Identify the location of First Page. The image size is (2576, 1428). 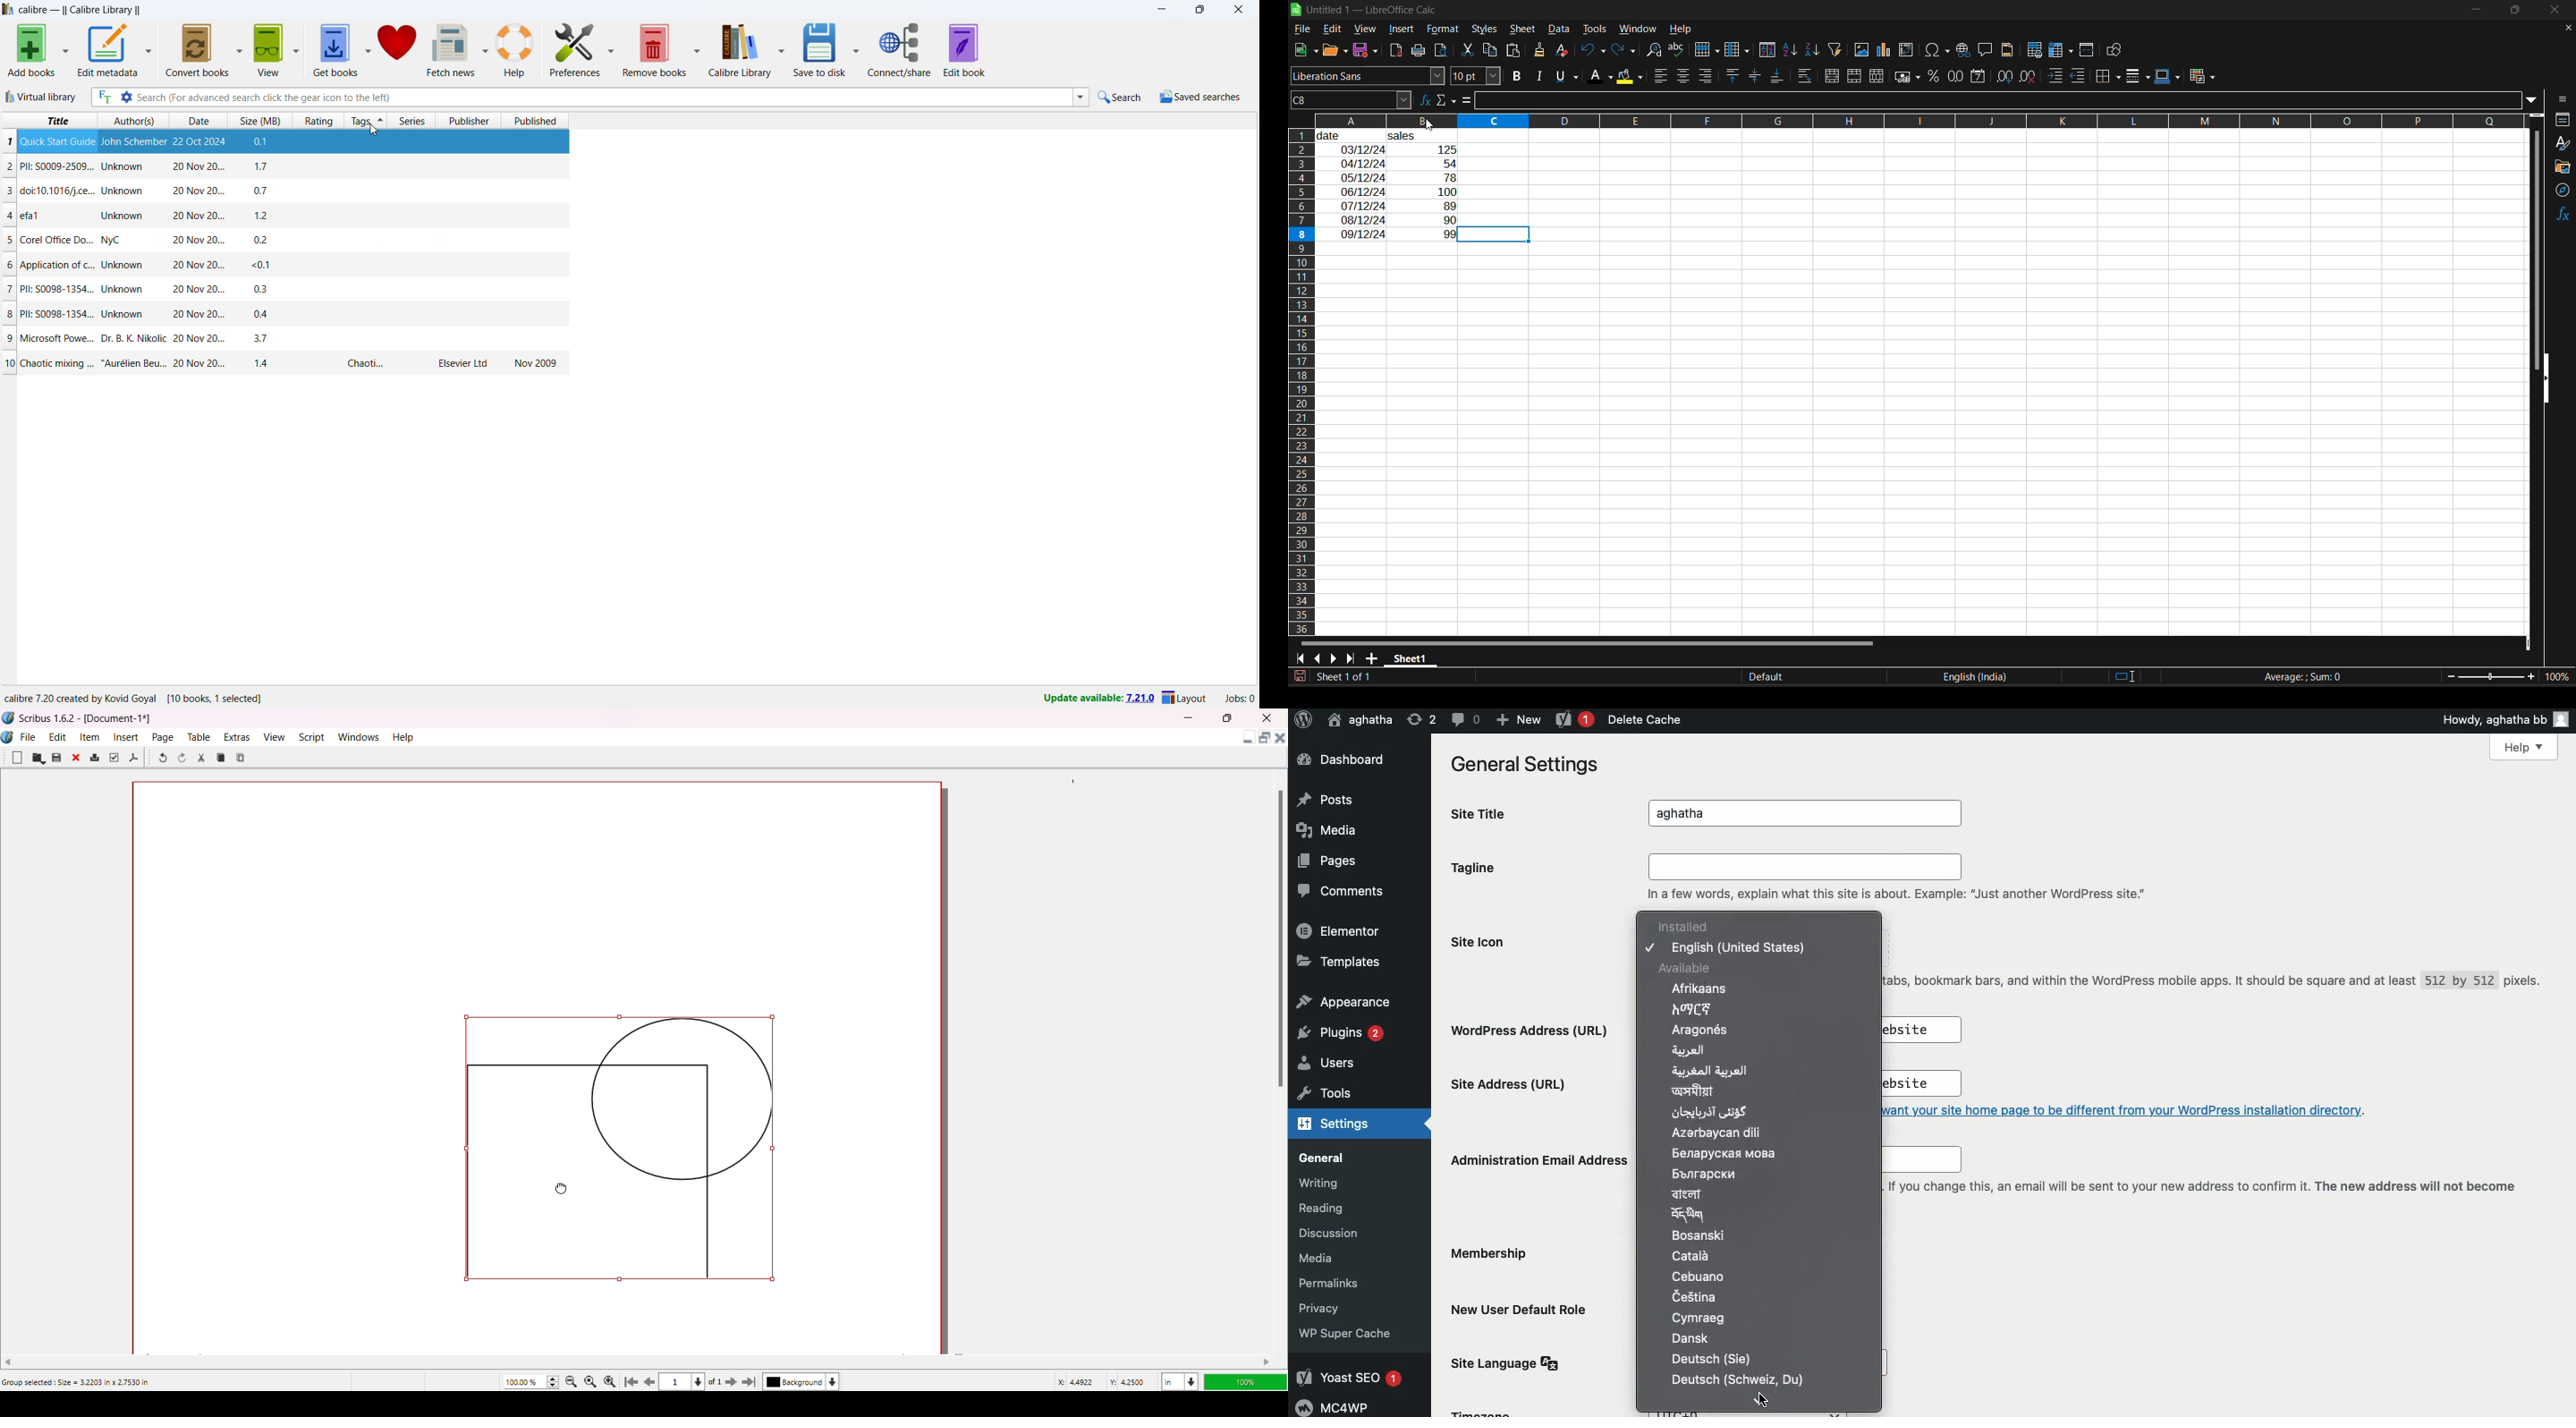
(633, 1380).